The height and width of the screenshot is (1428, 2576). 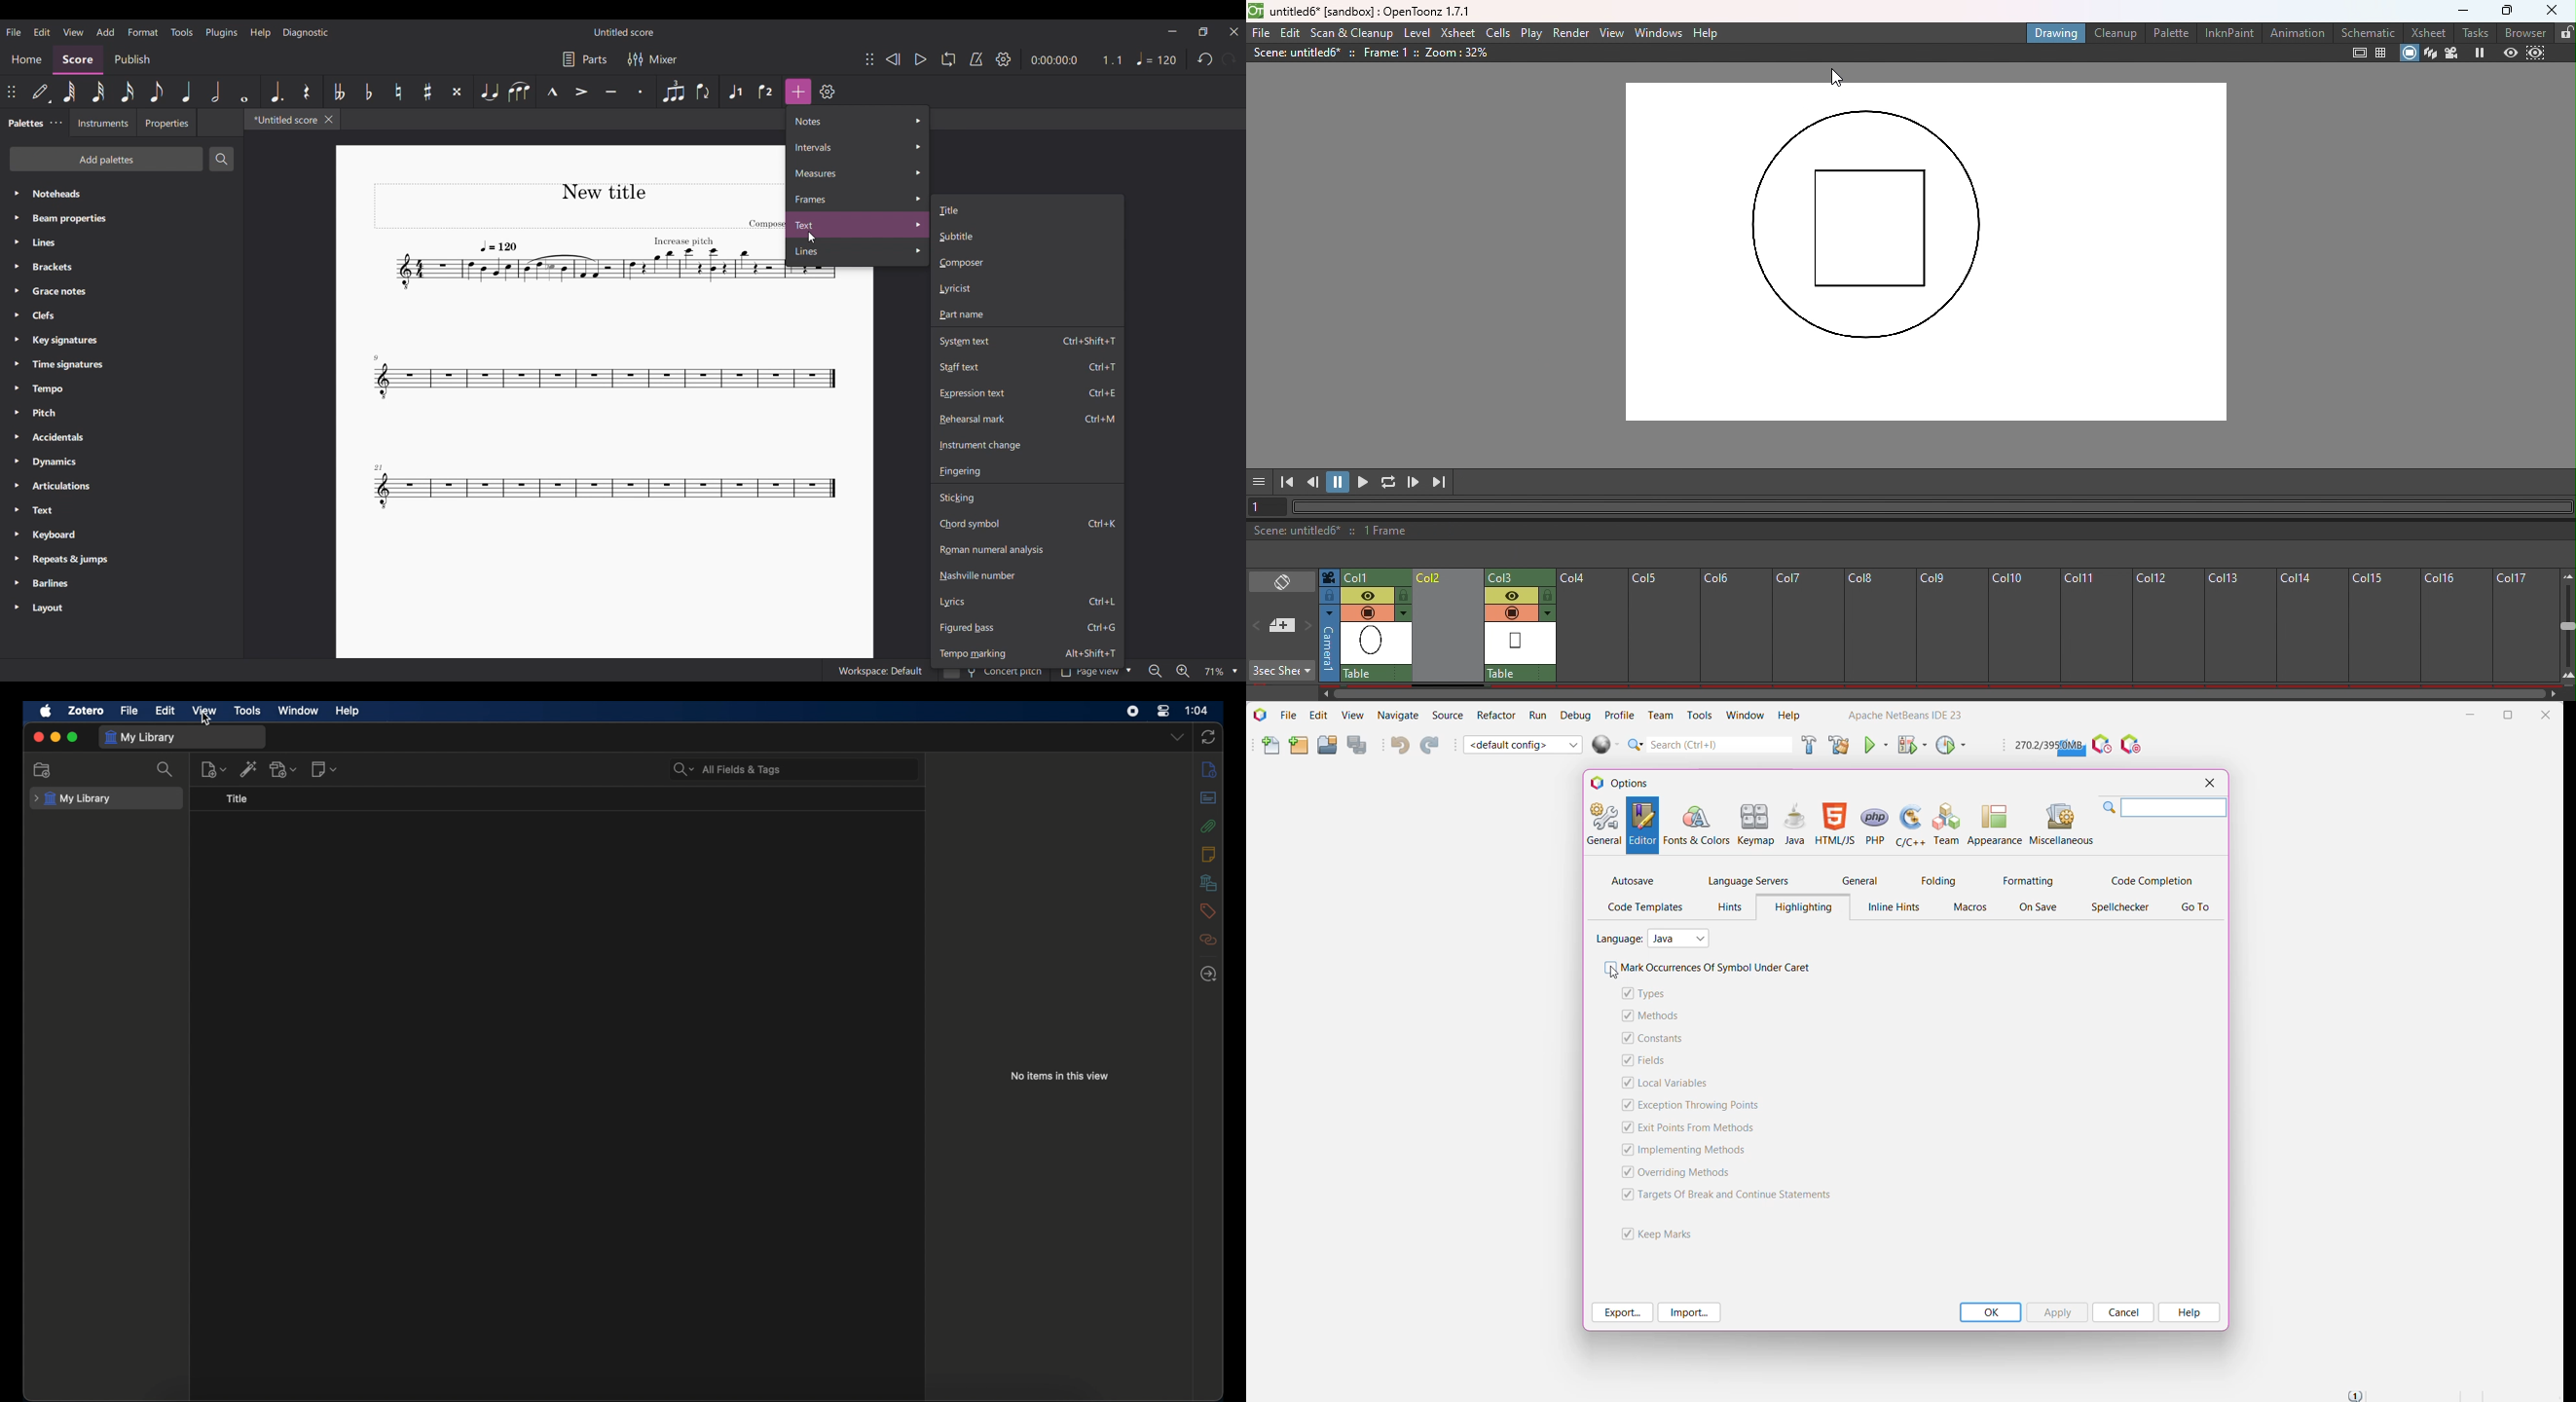 What do you see at coordinates (1282, 626) in the screenshot?
I see `New memo` at bounding box center [1282, 626].